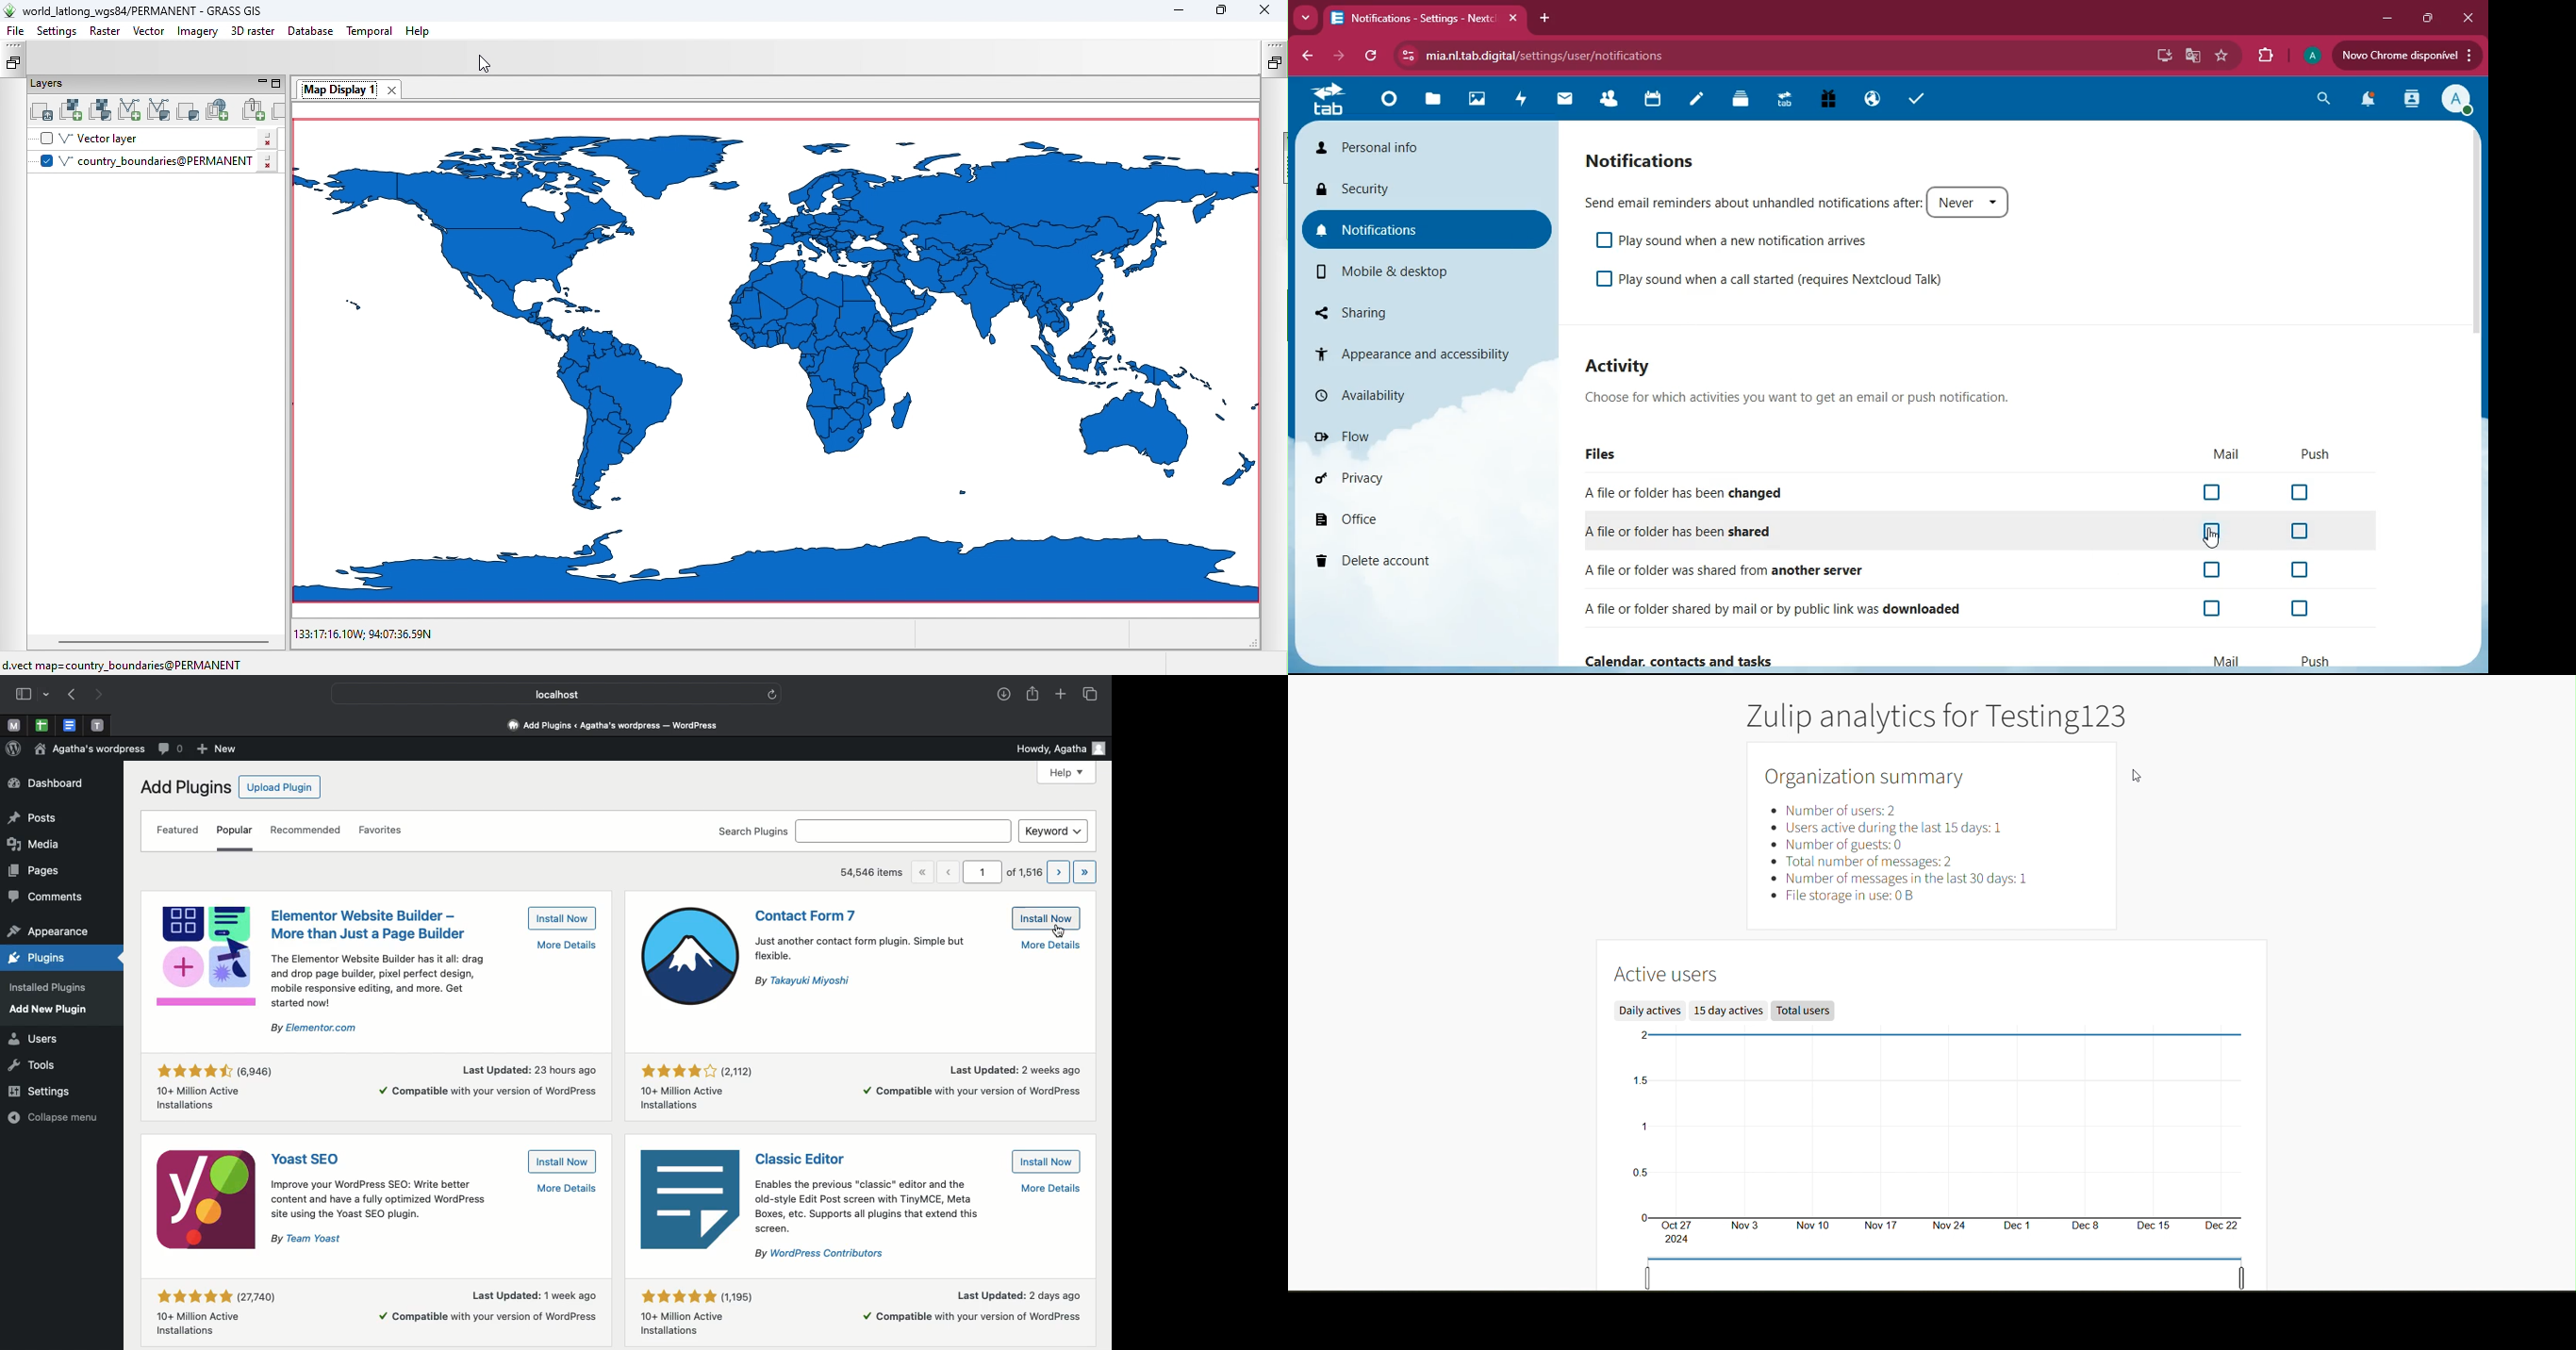 The image size is (2576, 1372). What do you see at coordinates (1388, 103) in the screenshot?
I see `home` at bounding box center [1388, 103].